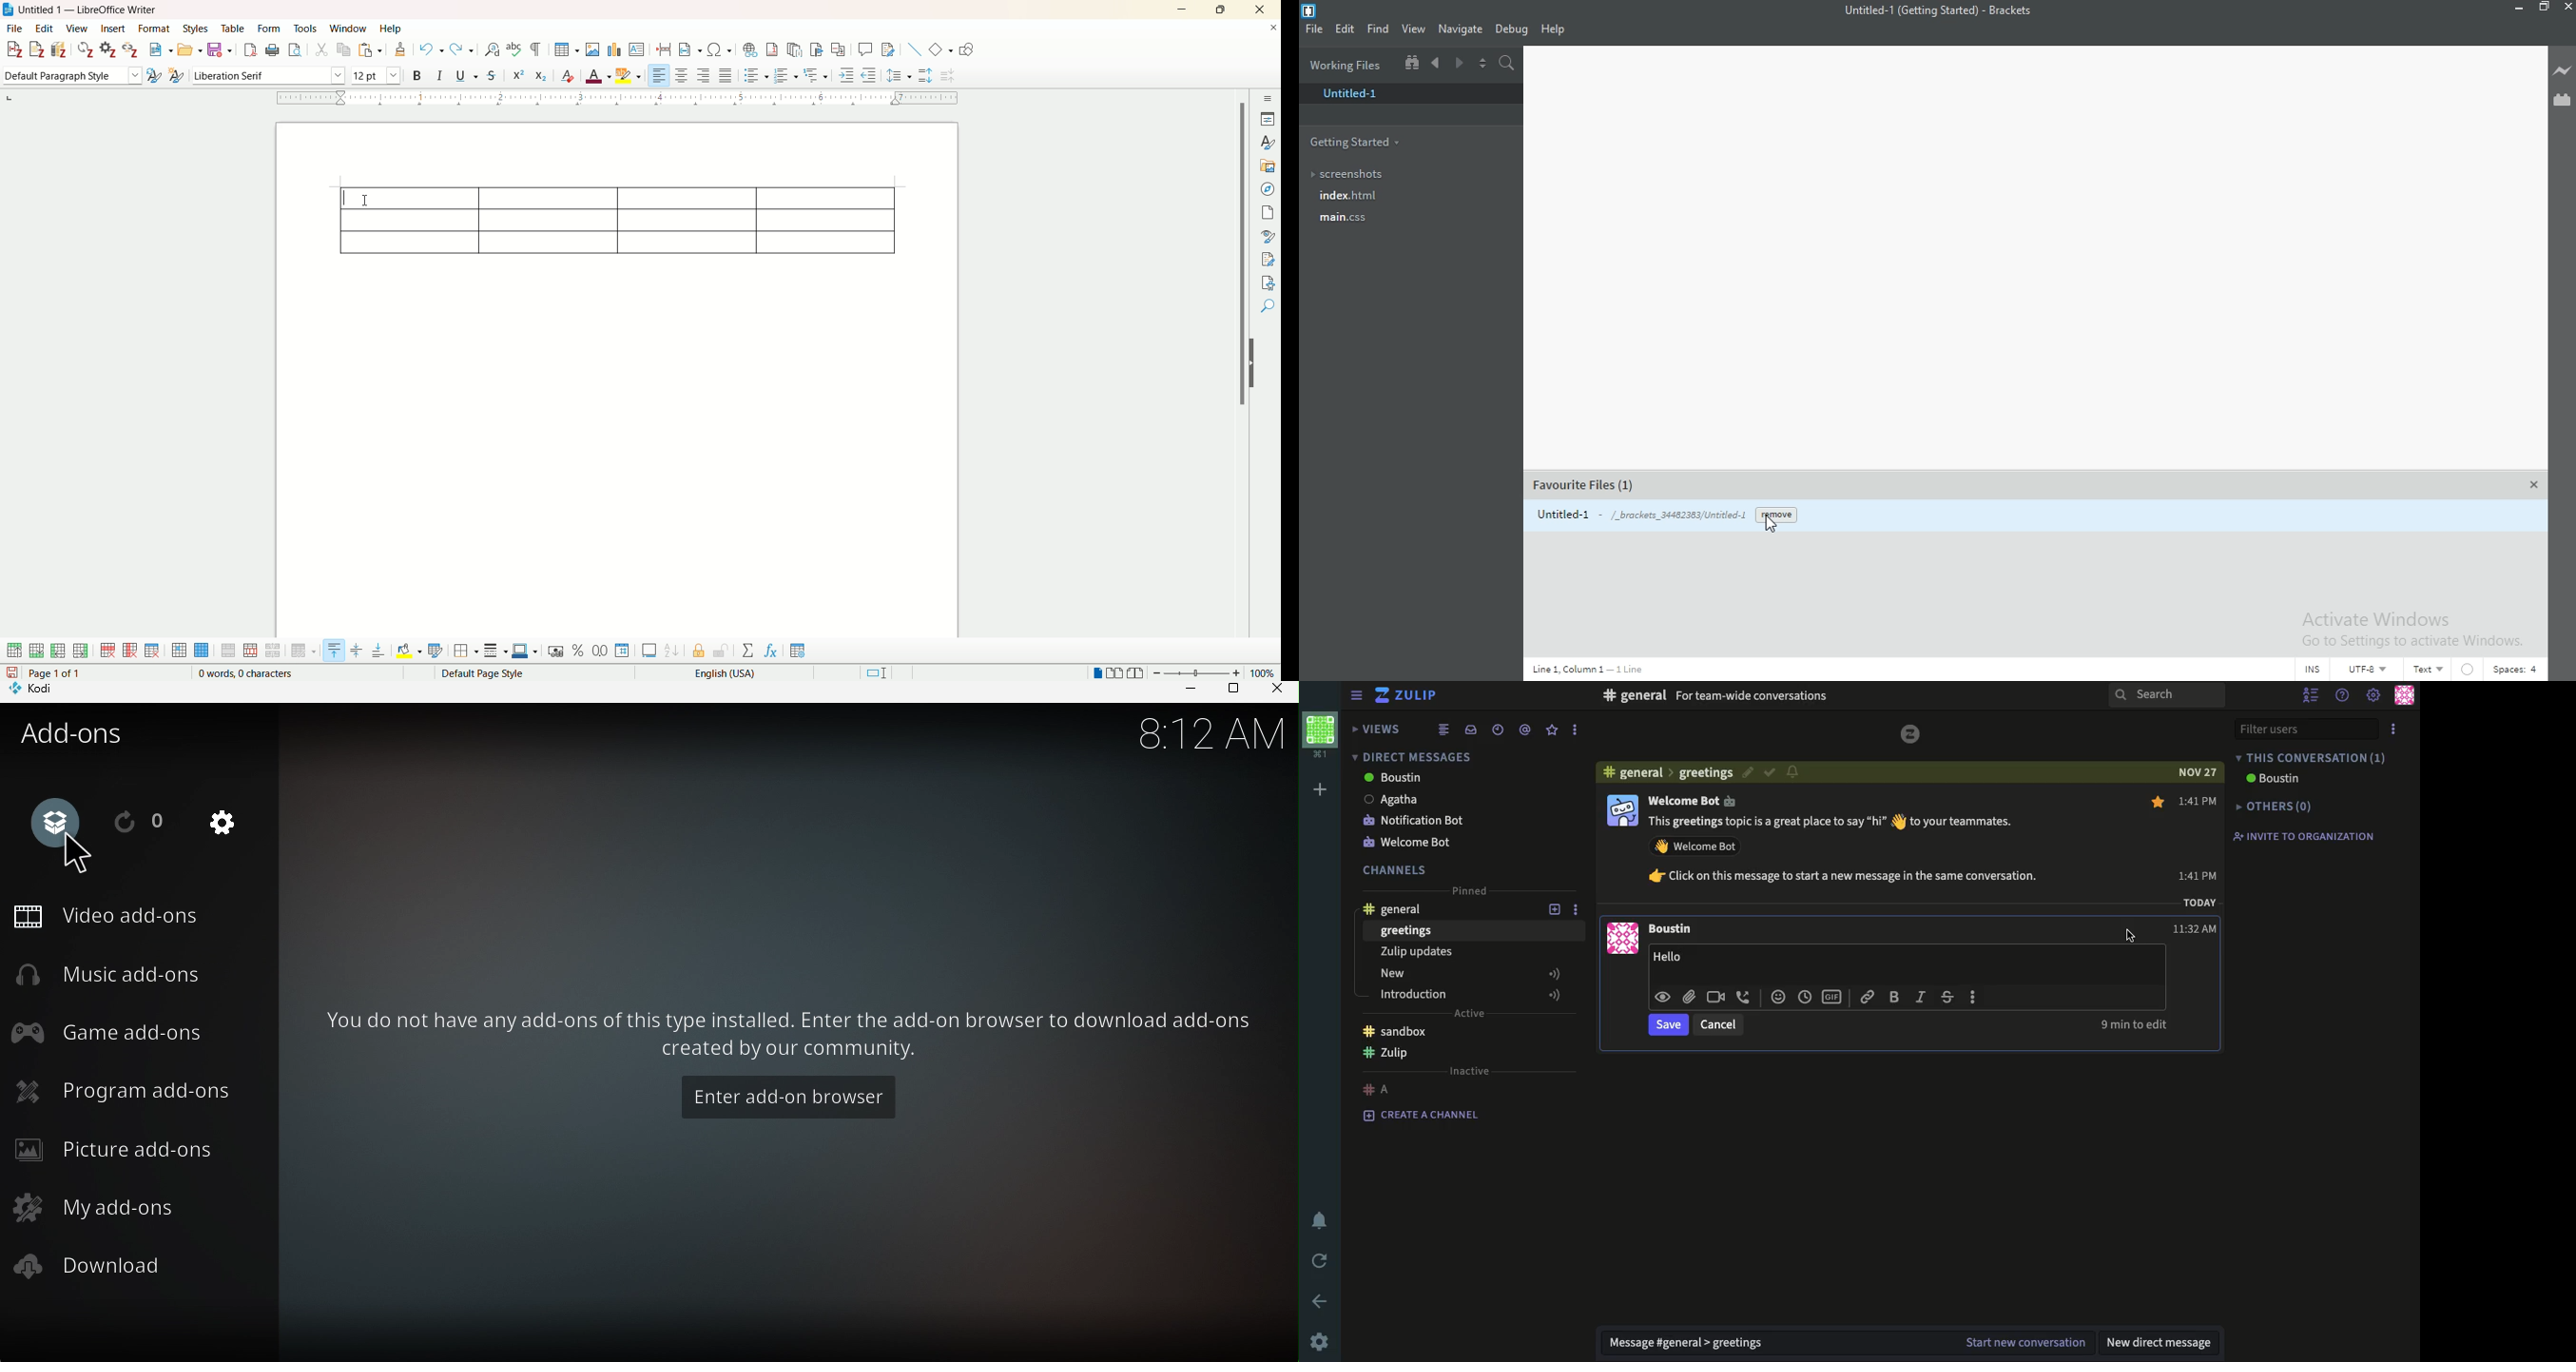 Image resolution: width=2576 pixels, height=1372 pixels. I want to click on close, so click(1258, 9).